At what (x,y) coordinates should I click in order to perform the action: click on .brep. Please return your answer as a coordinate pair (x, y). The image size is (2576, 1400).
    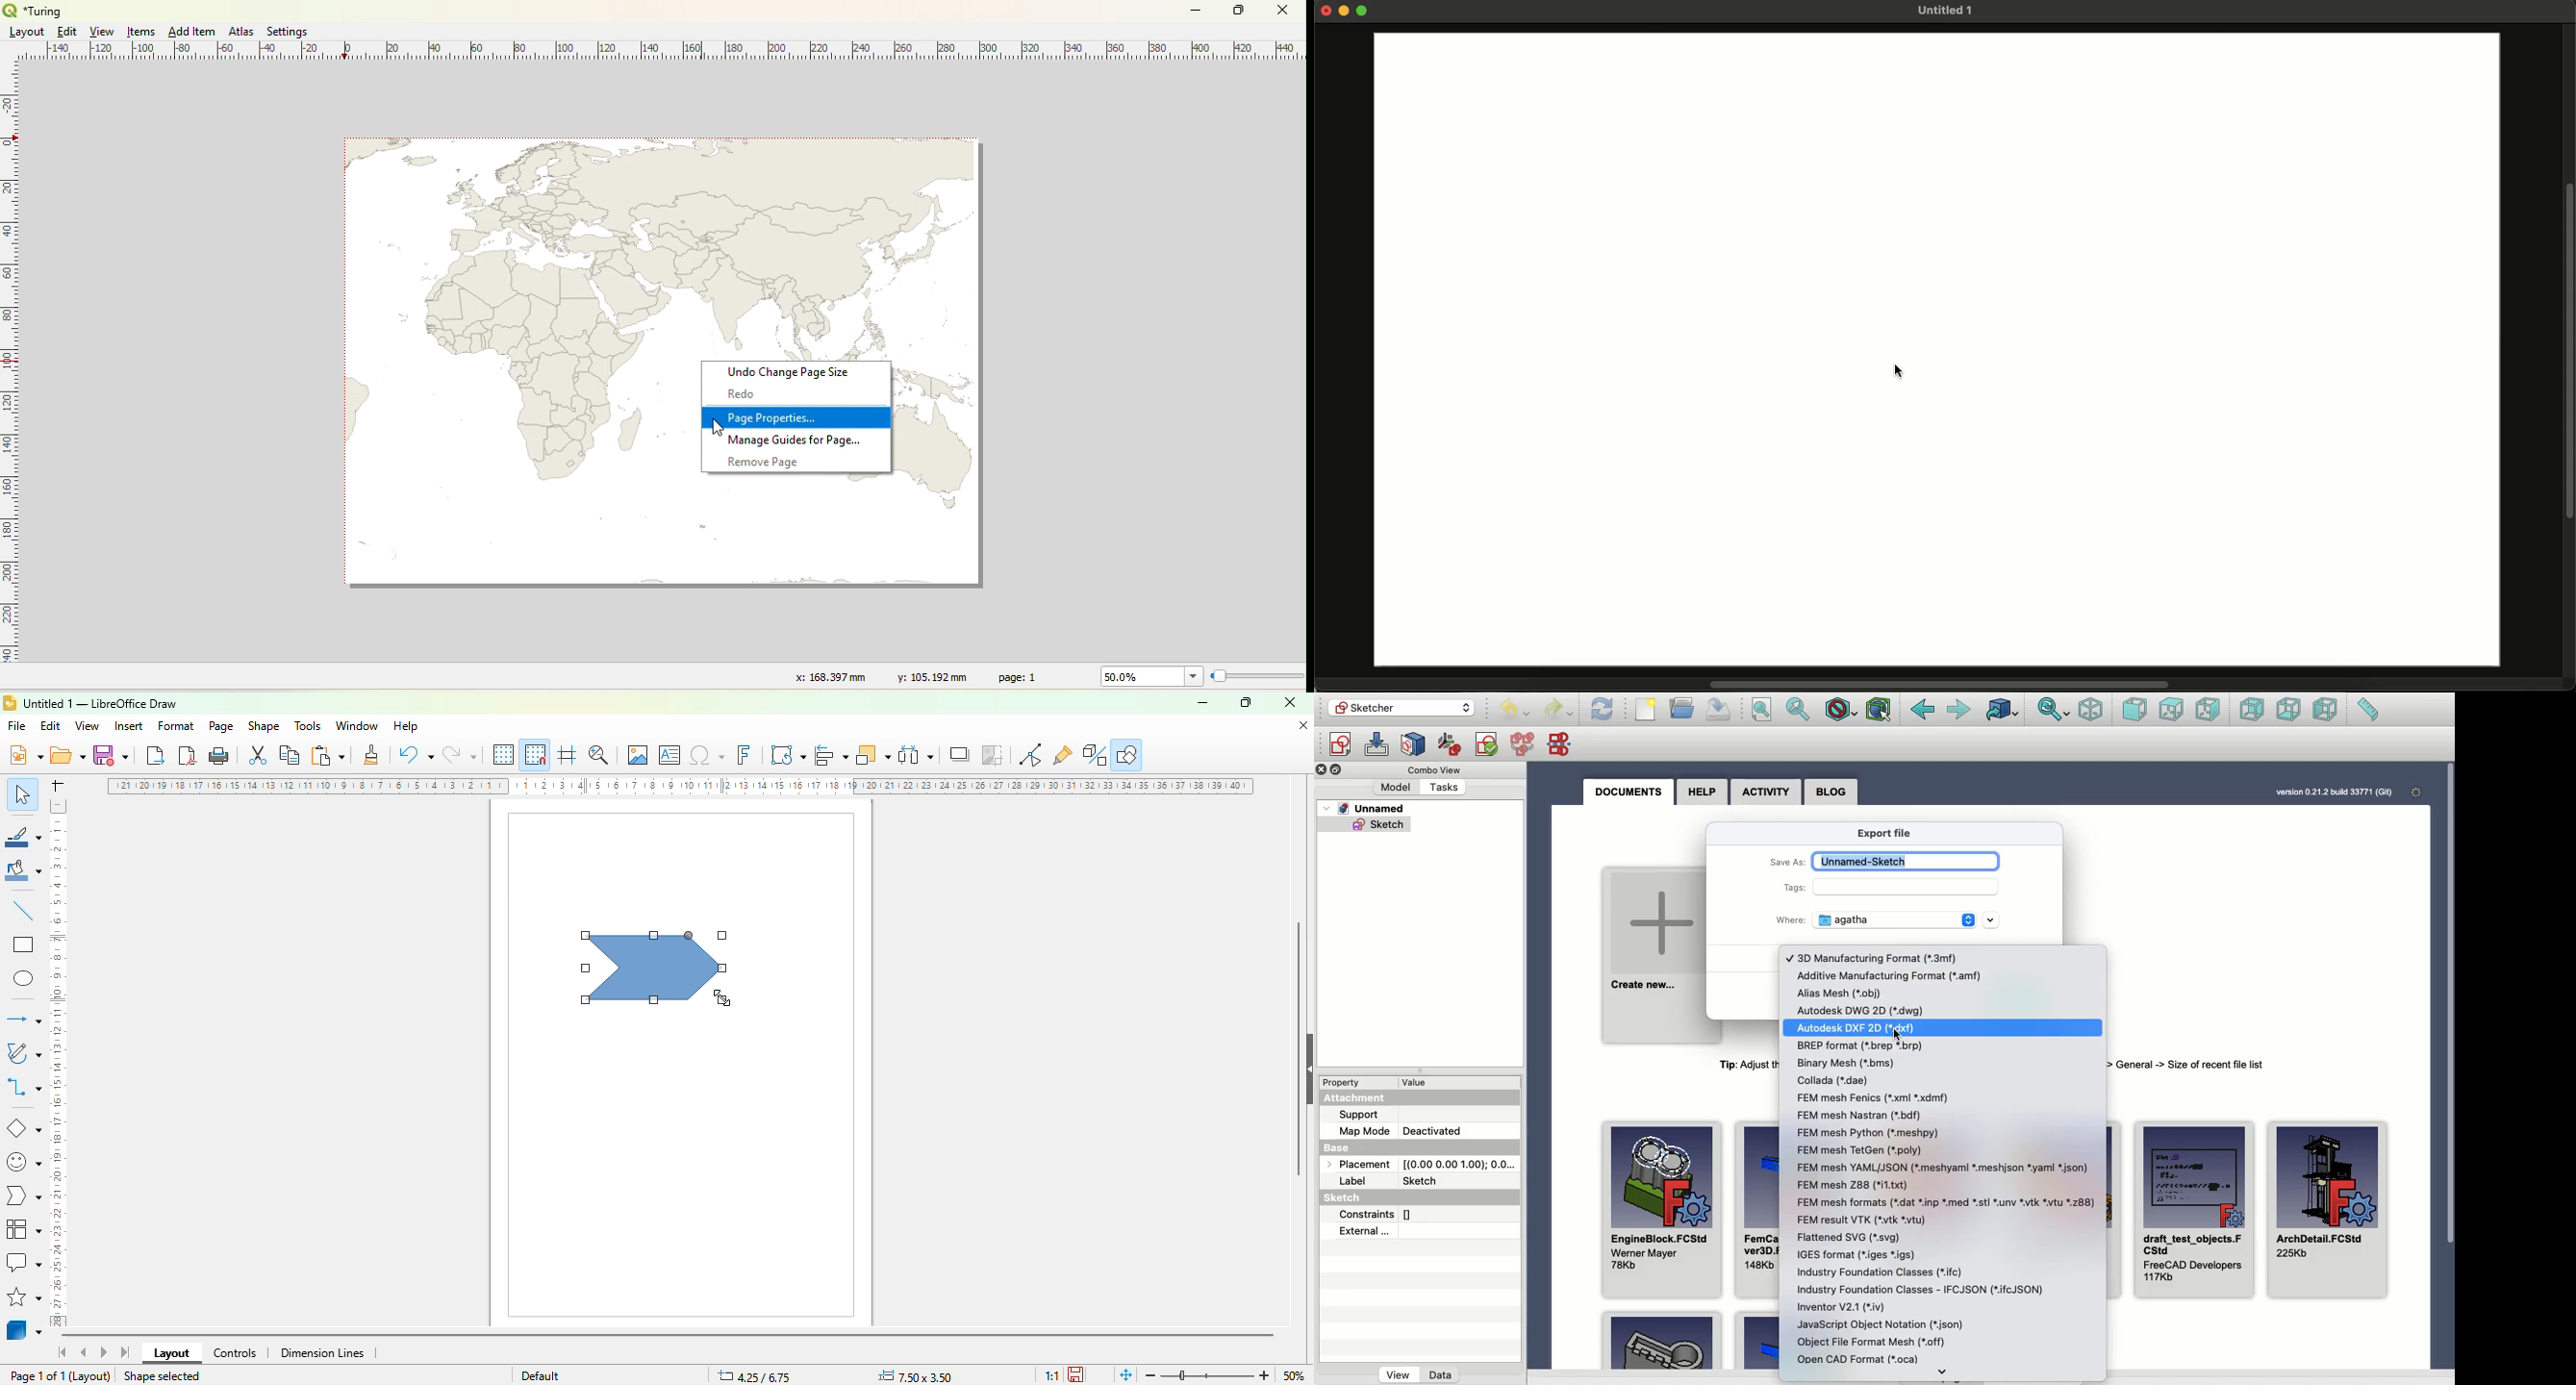
    Looking at the image, I should click on (1859, 1047).